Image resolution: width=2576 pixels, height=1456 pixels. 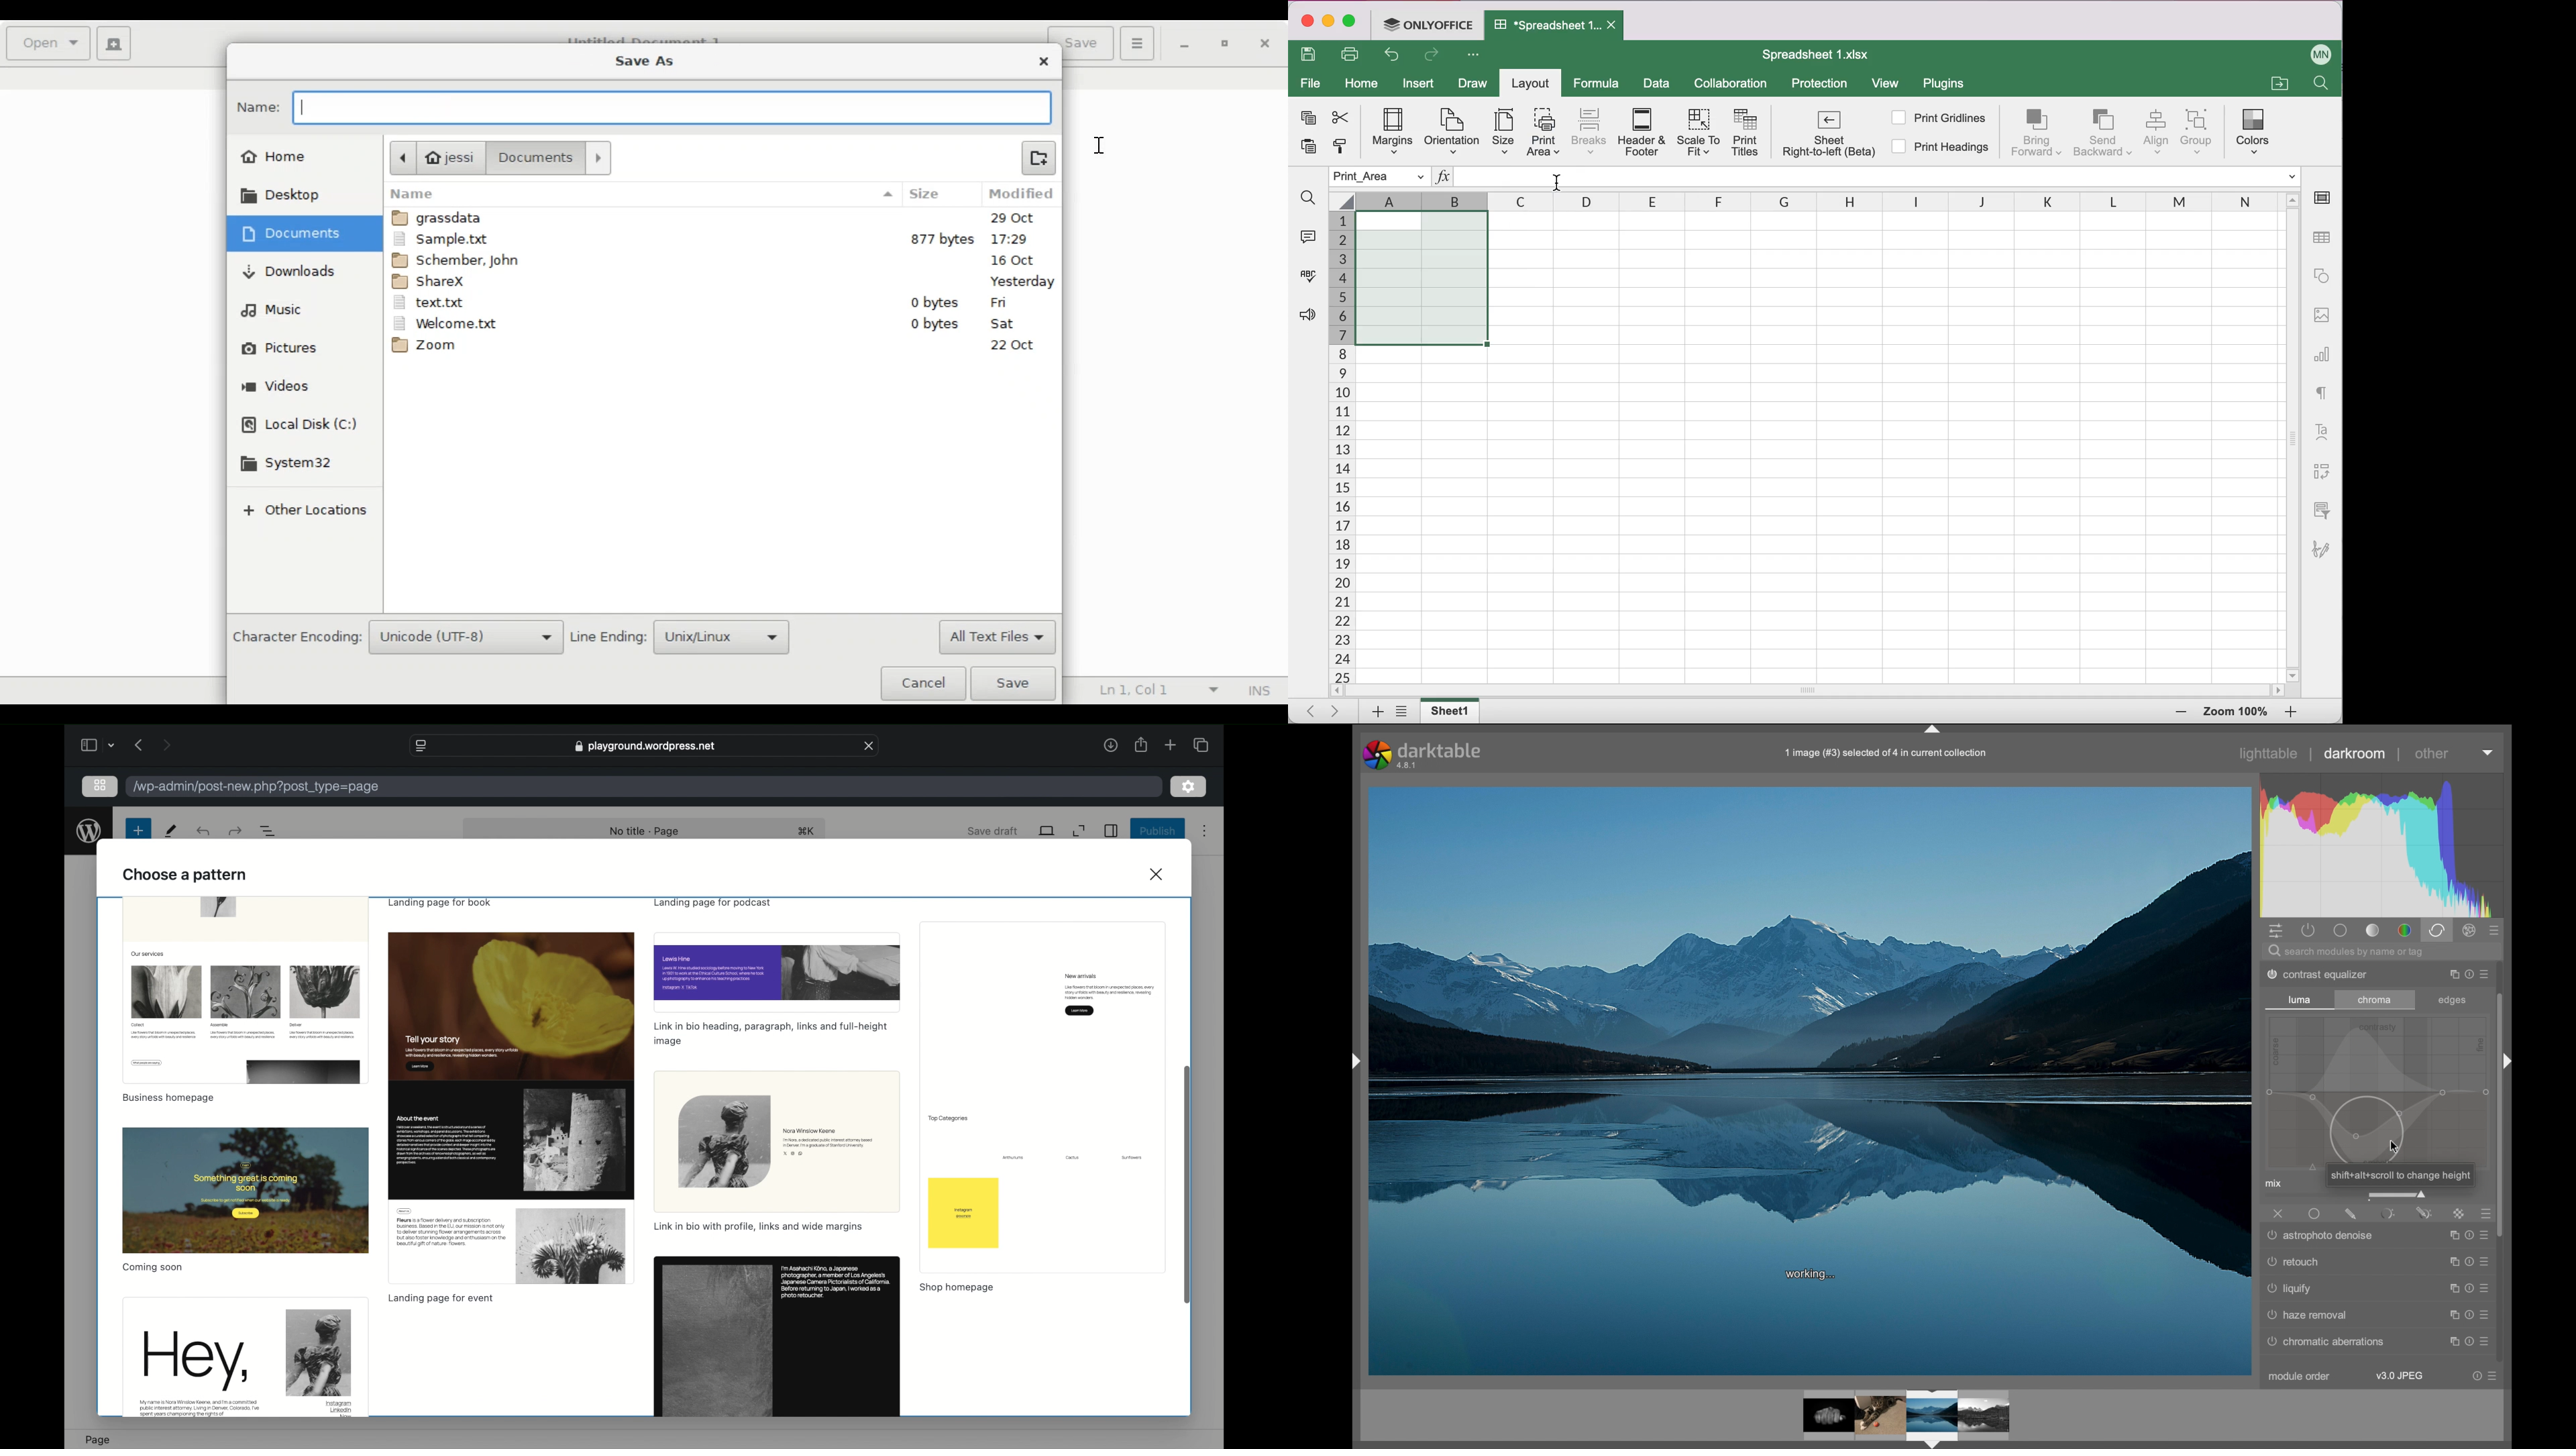 What do you see at coordinates (511, 1109) in the screenshot?
I see `preview` at bounding box center [511, 1109].